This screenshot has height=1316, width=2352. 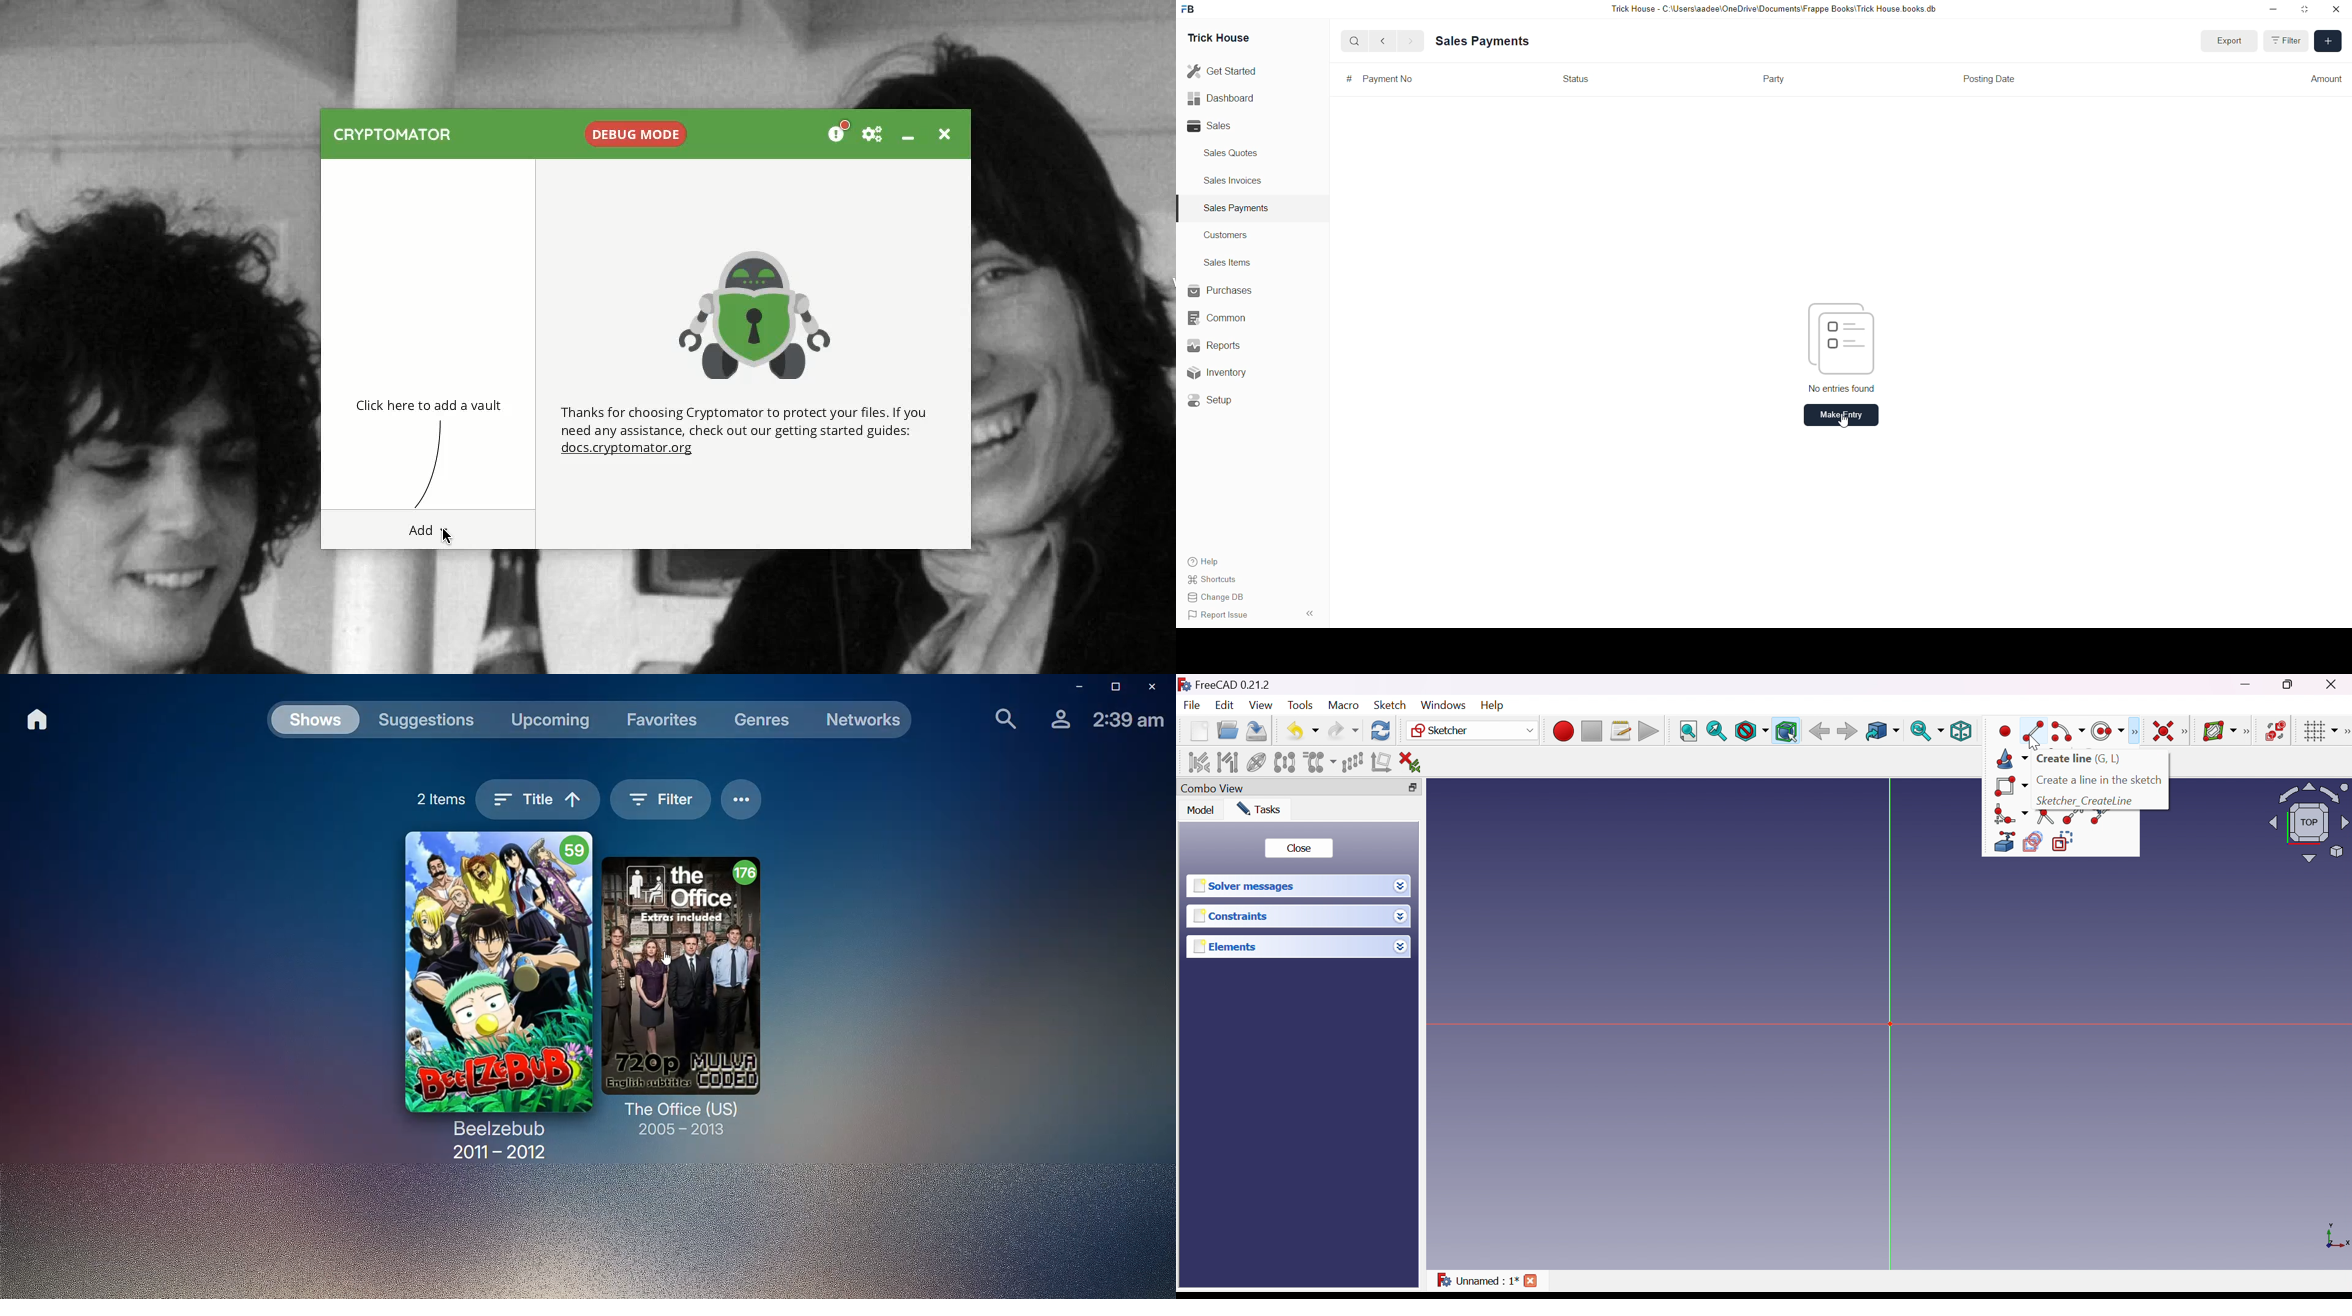 I want to click on Drop down, so click(x=1400, y=917).